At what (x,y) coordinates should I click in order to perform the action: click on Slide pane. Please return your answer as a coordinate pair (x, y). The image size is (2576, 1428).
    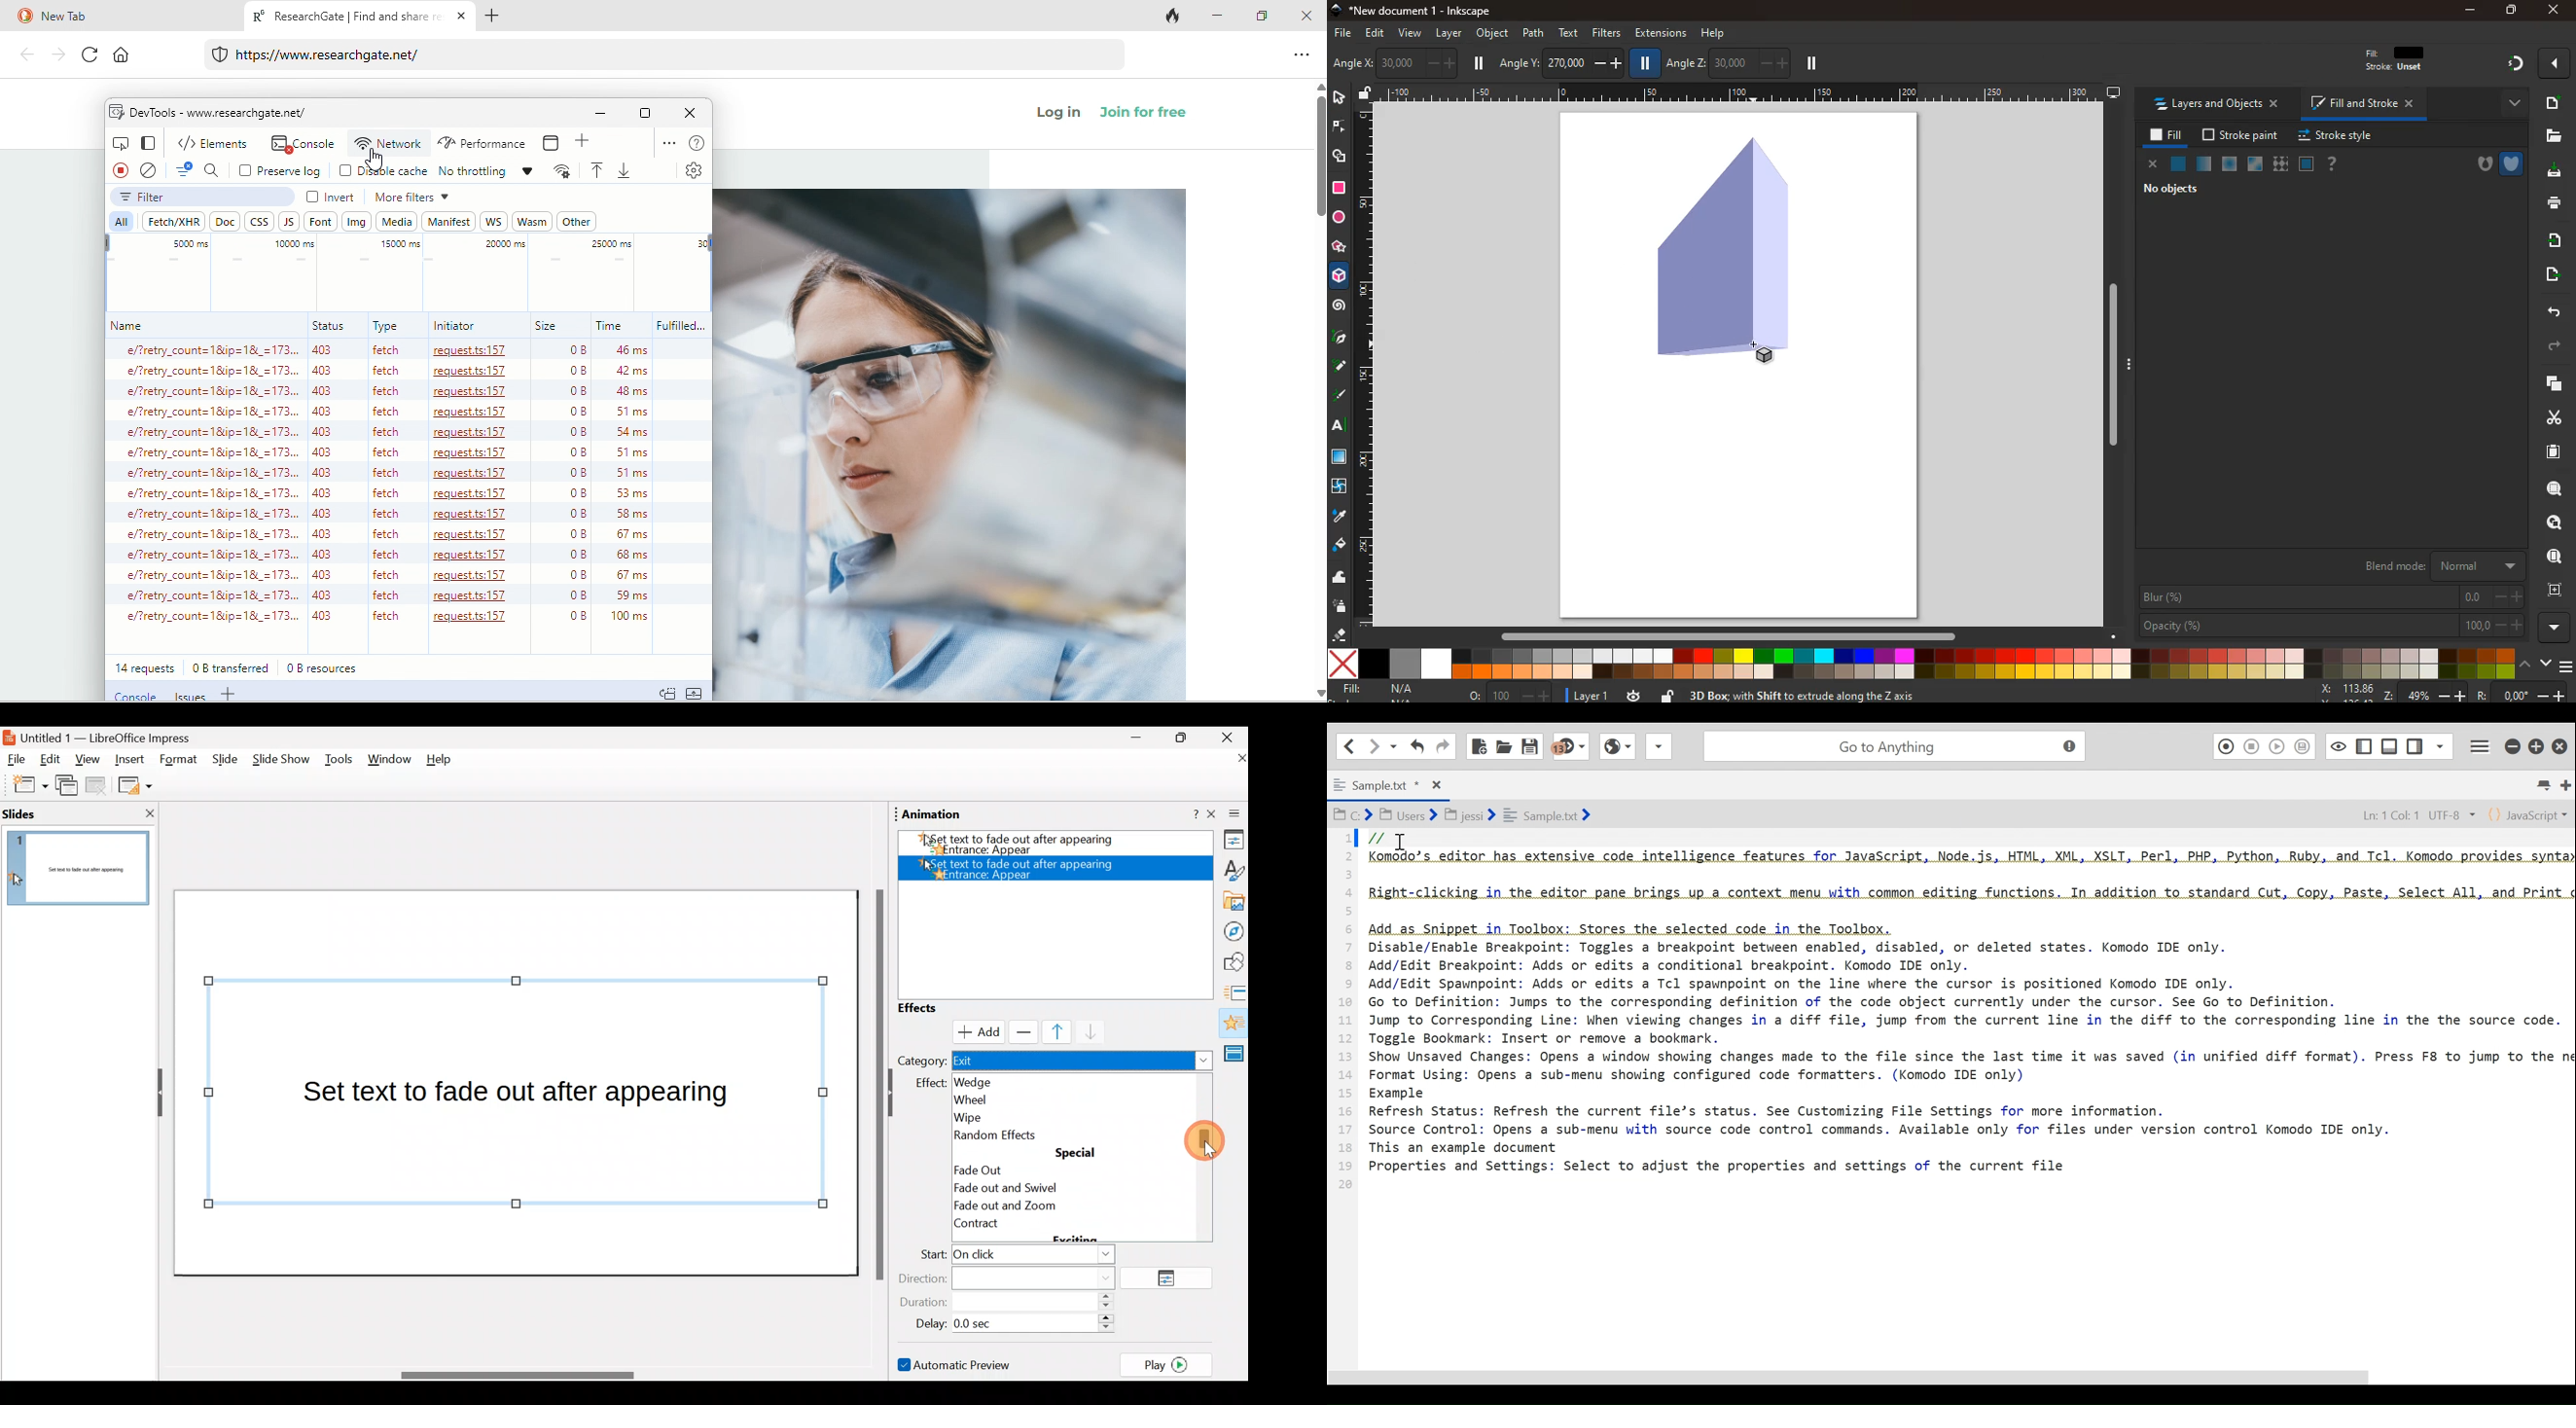
    Looking at the image, I should click on (81, 868).